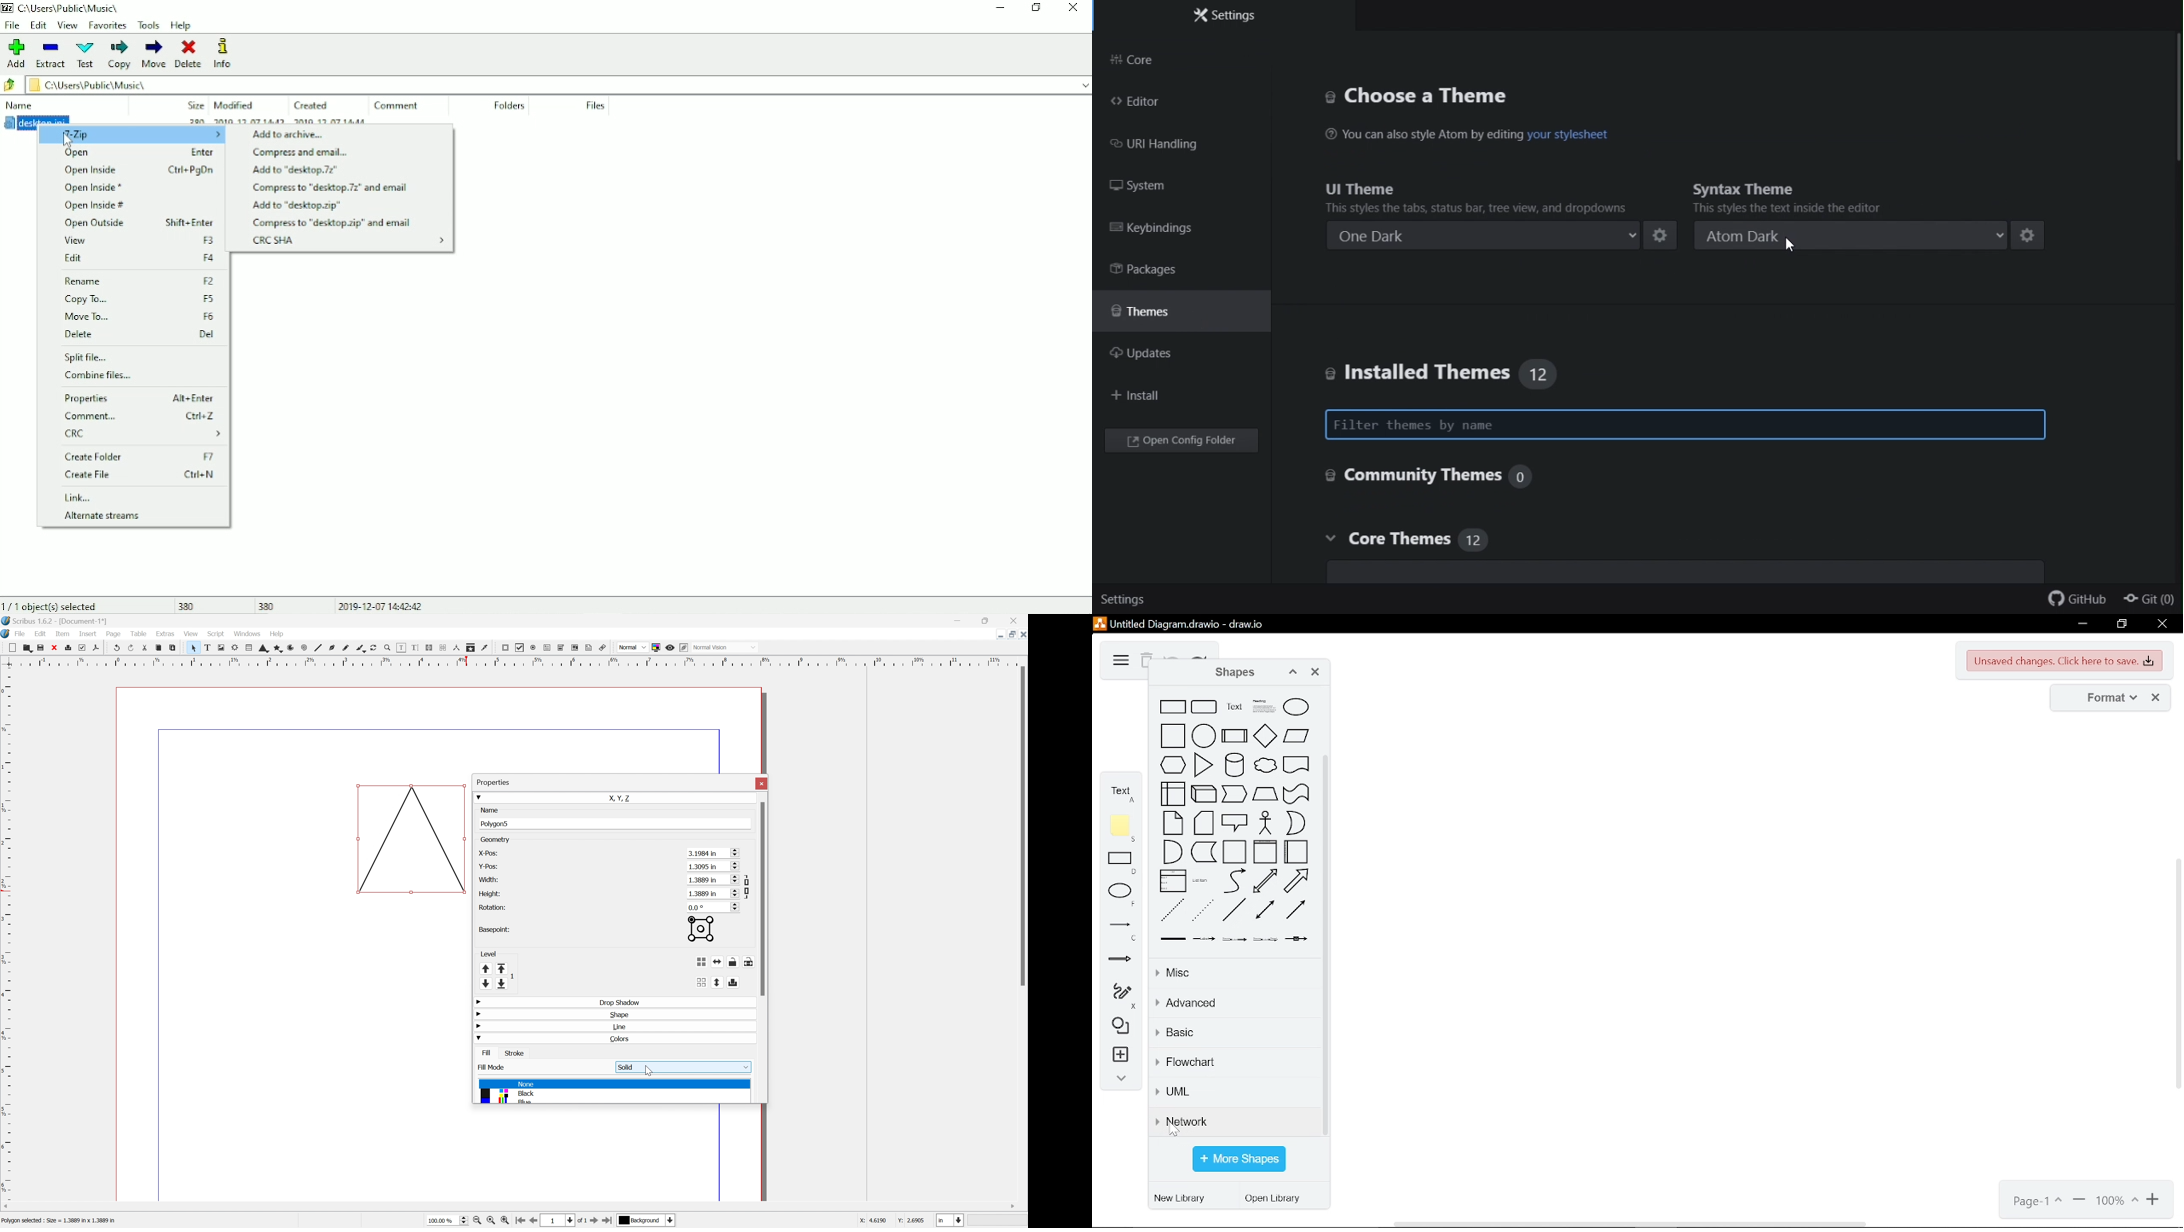 The image size is (2184, 1232). What do you see at coordinates (488, 879) in the screenshot?
I see `Width:` at bounding box center [488, 879].